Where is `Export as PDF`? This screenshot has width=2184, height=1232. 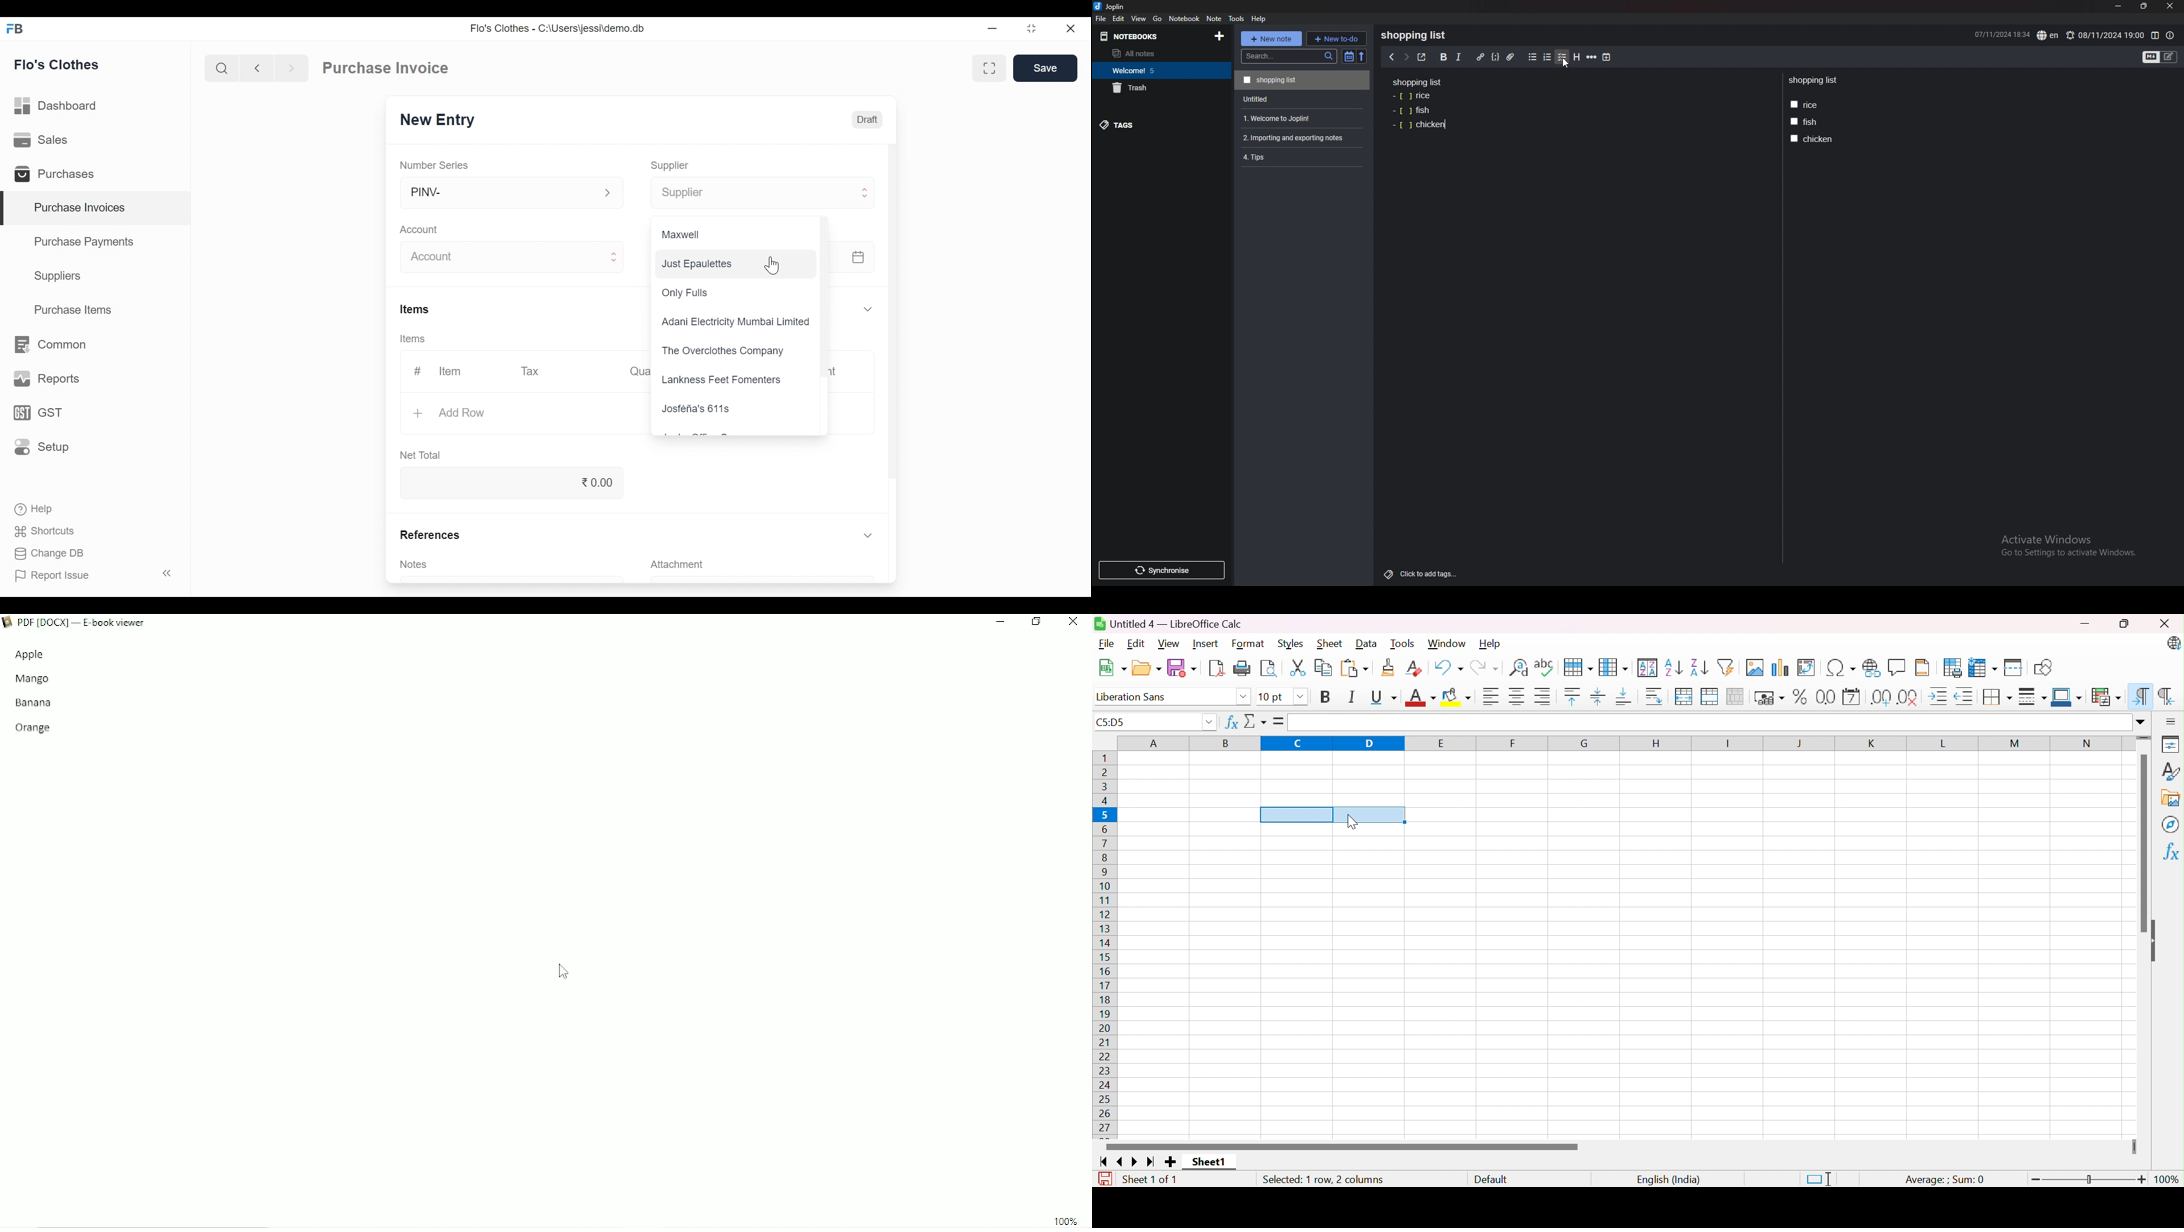 Export as PDF is located at coordinates (1218, 668).